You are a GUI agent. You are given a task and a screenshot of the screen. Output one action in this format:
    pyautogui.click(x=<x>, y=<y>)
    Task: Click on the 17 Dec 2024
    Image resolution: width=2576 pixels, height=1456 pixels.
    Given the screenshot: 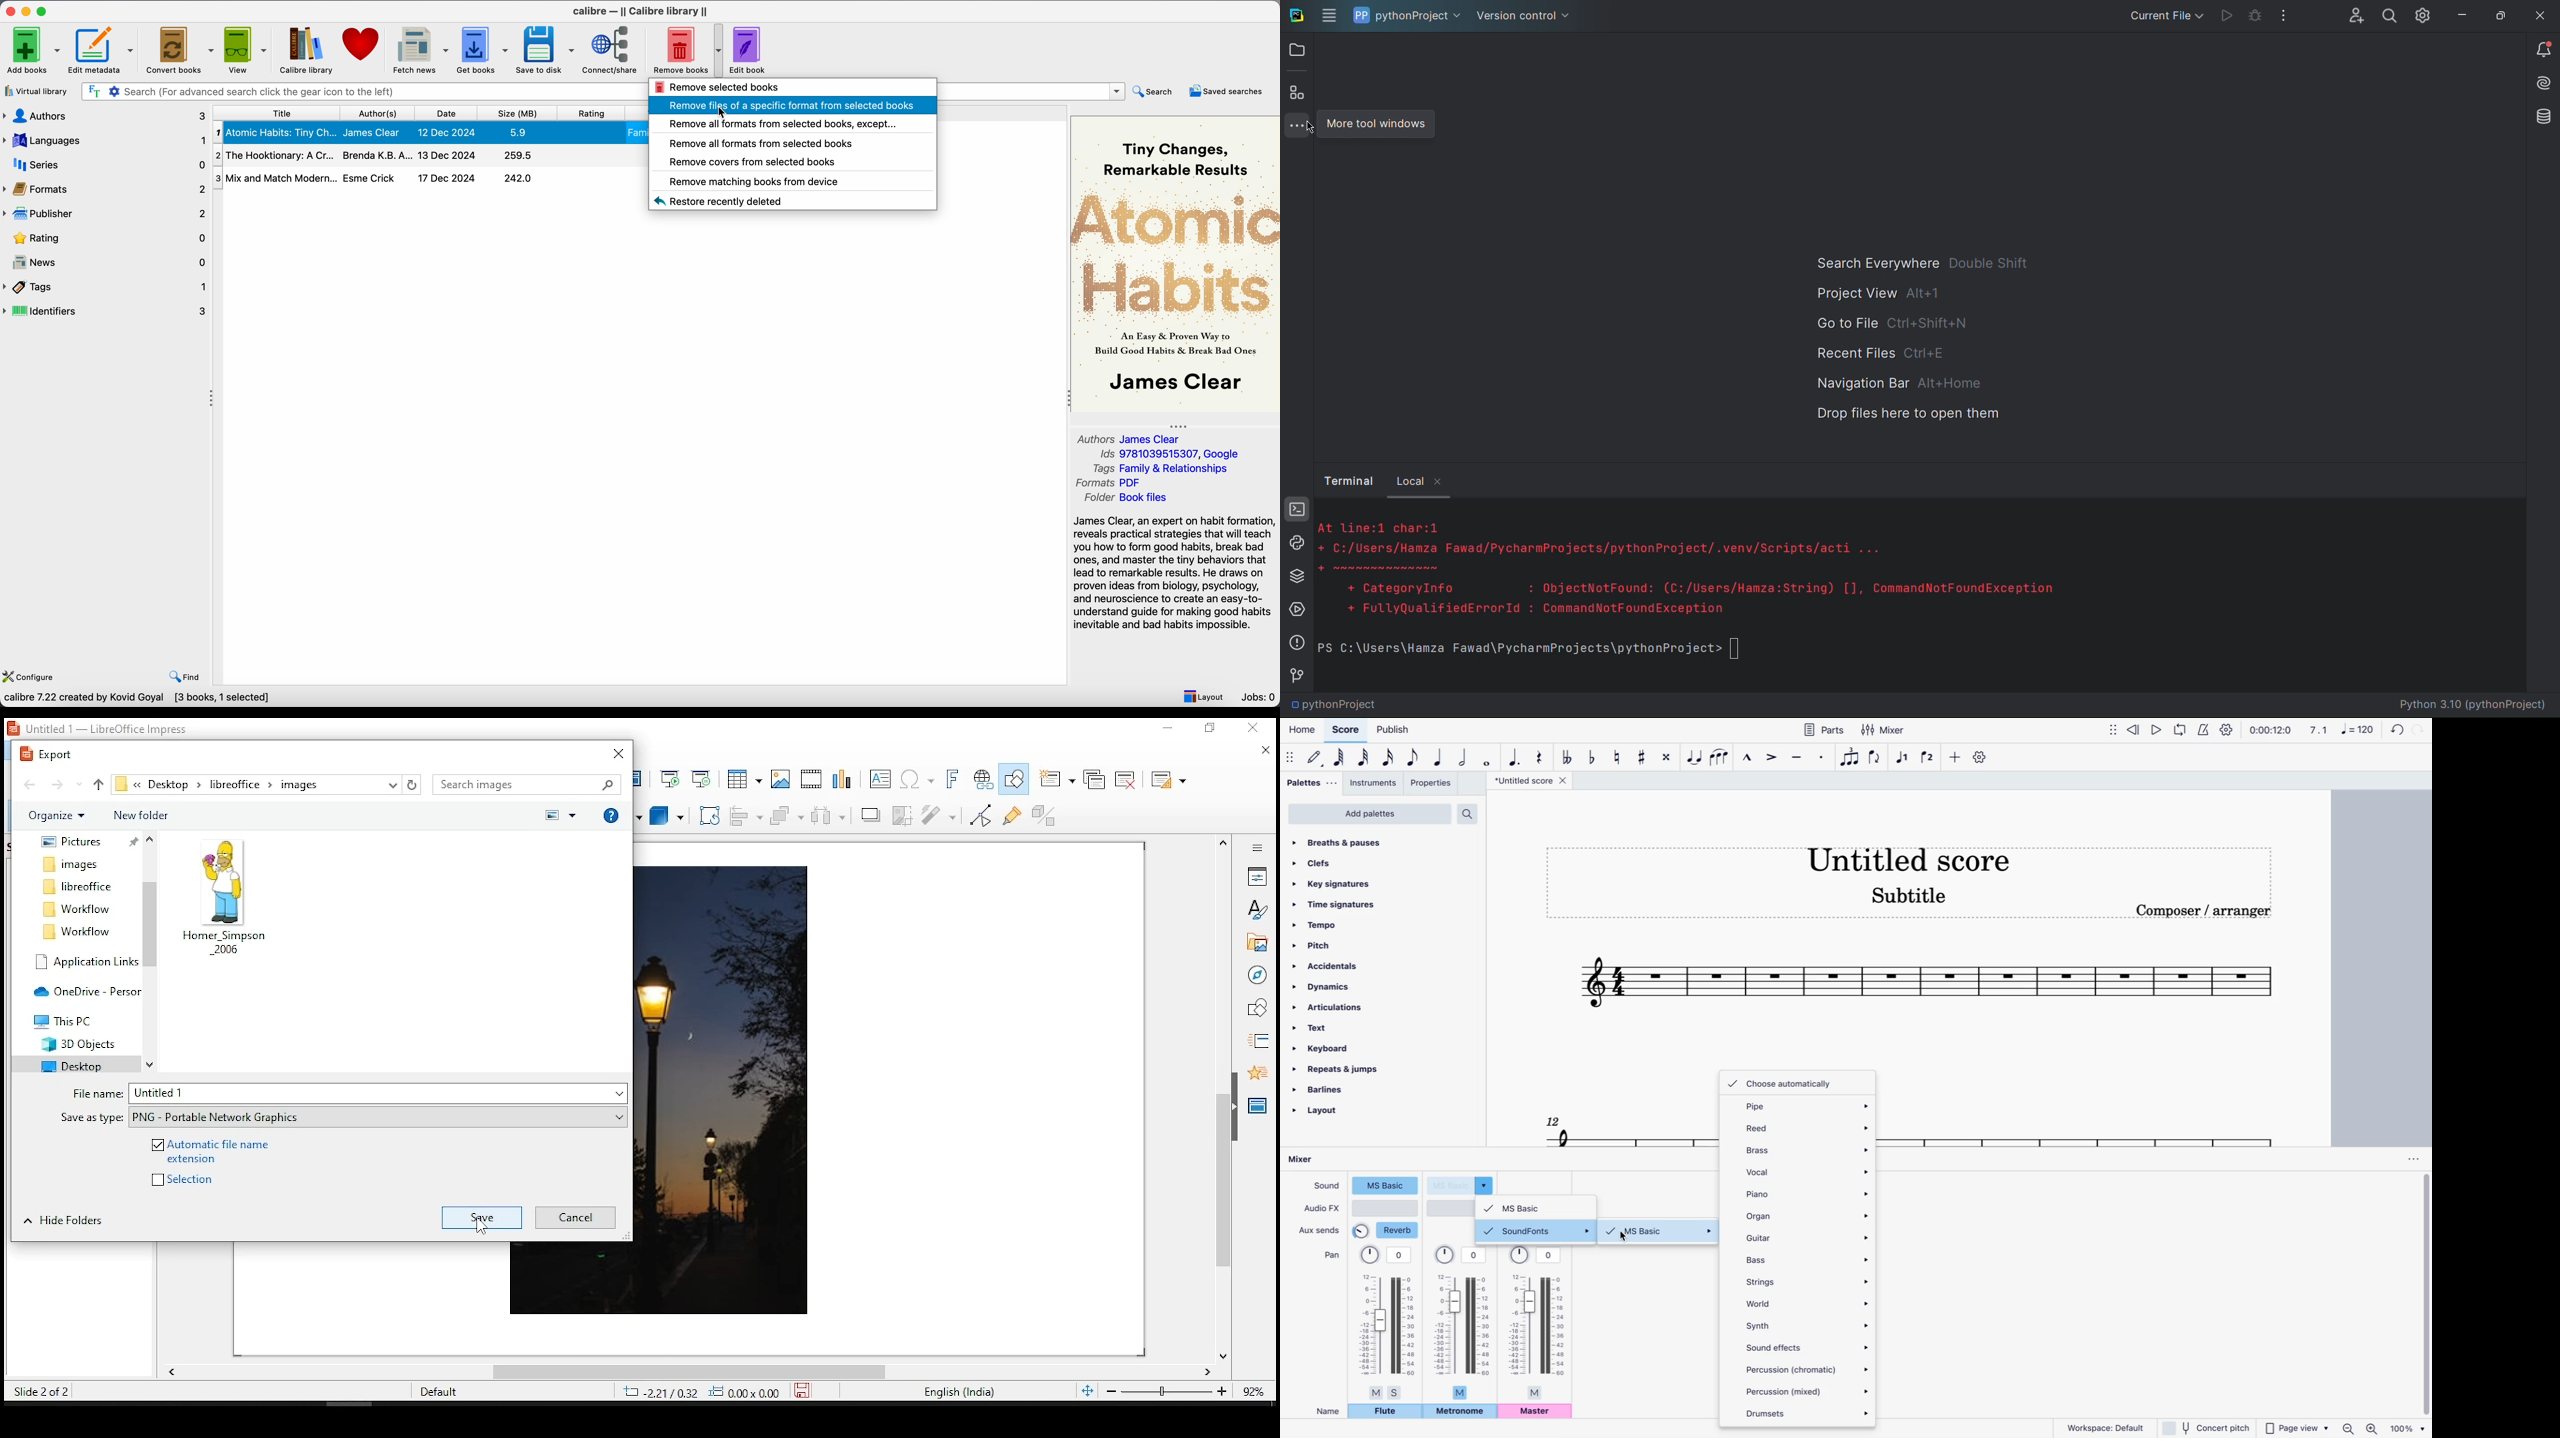 What is the action you would take?
    pyautogui.click(x=448, y=178)
    